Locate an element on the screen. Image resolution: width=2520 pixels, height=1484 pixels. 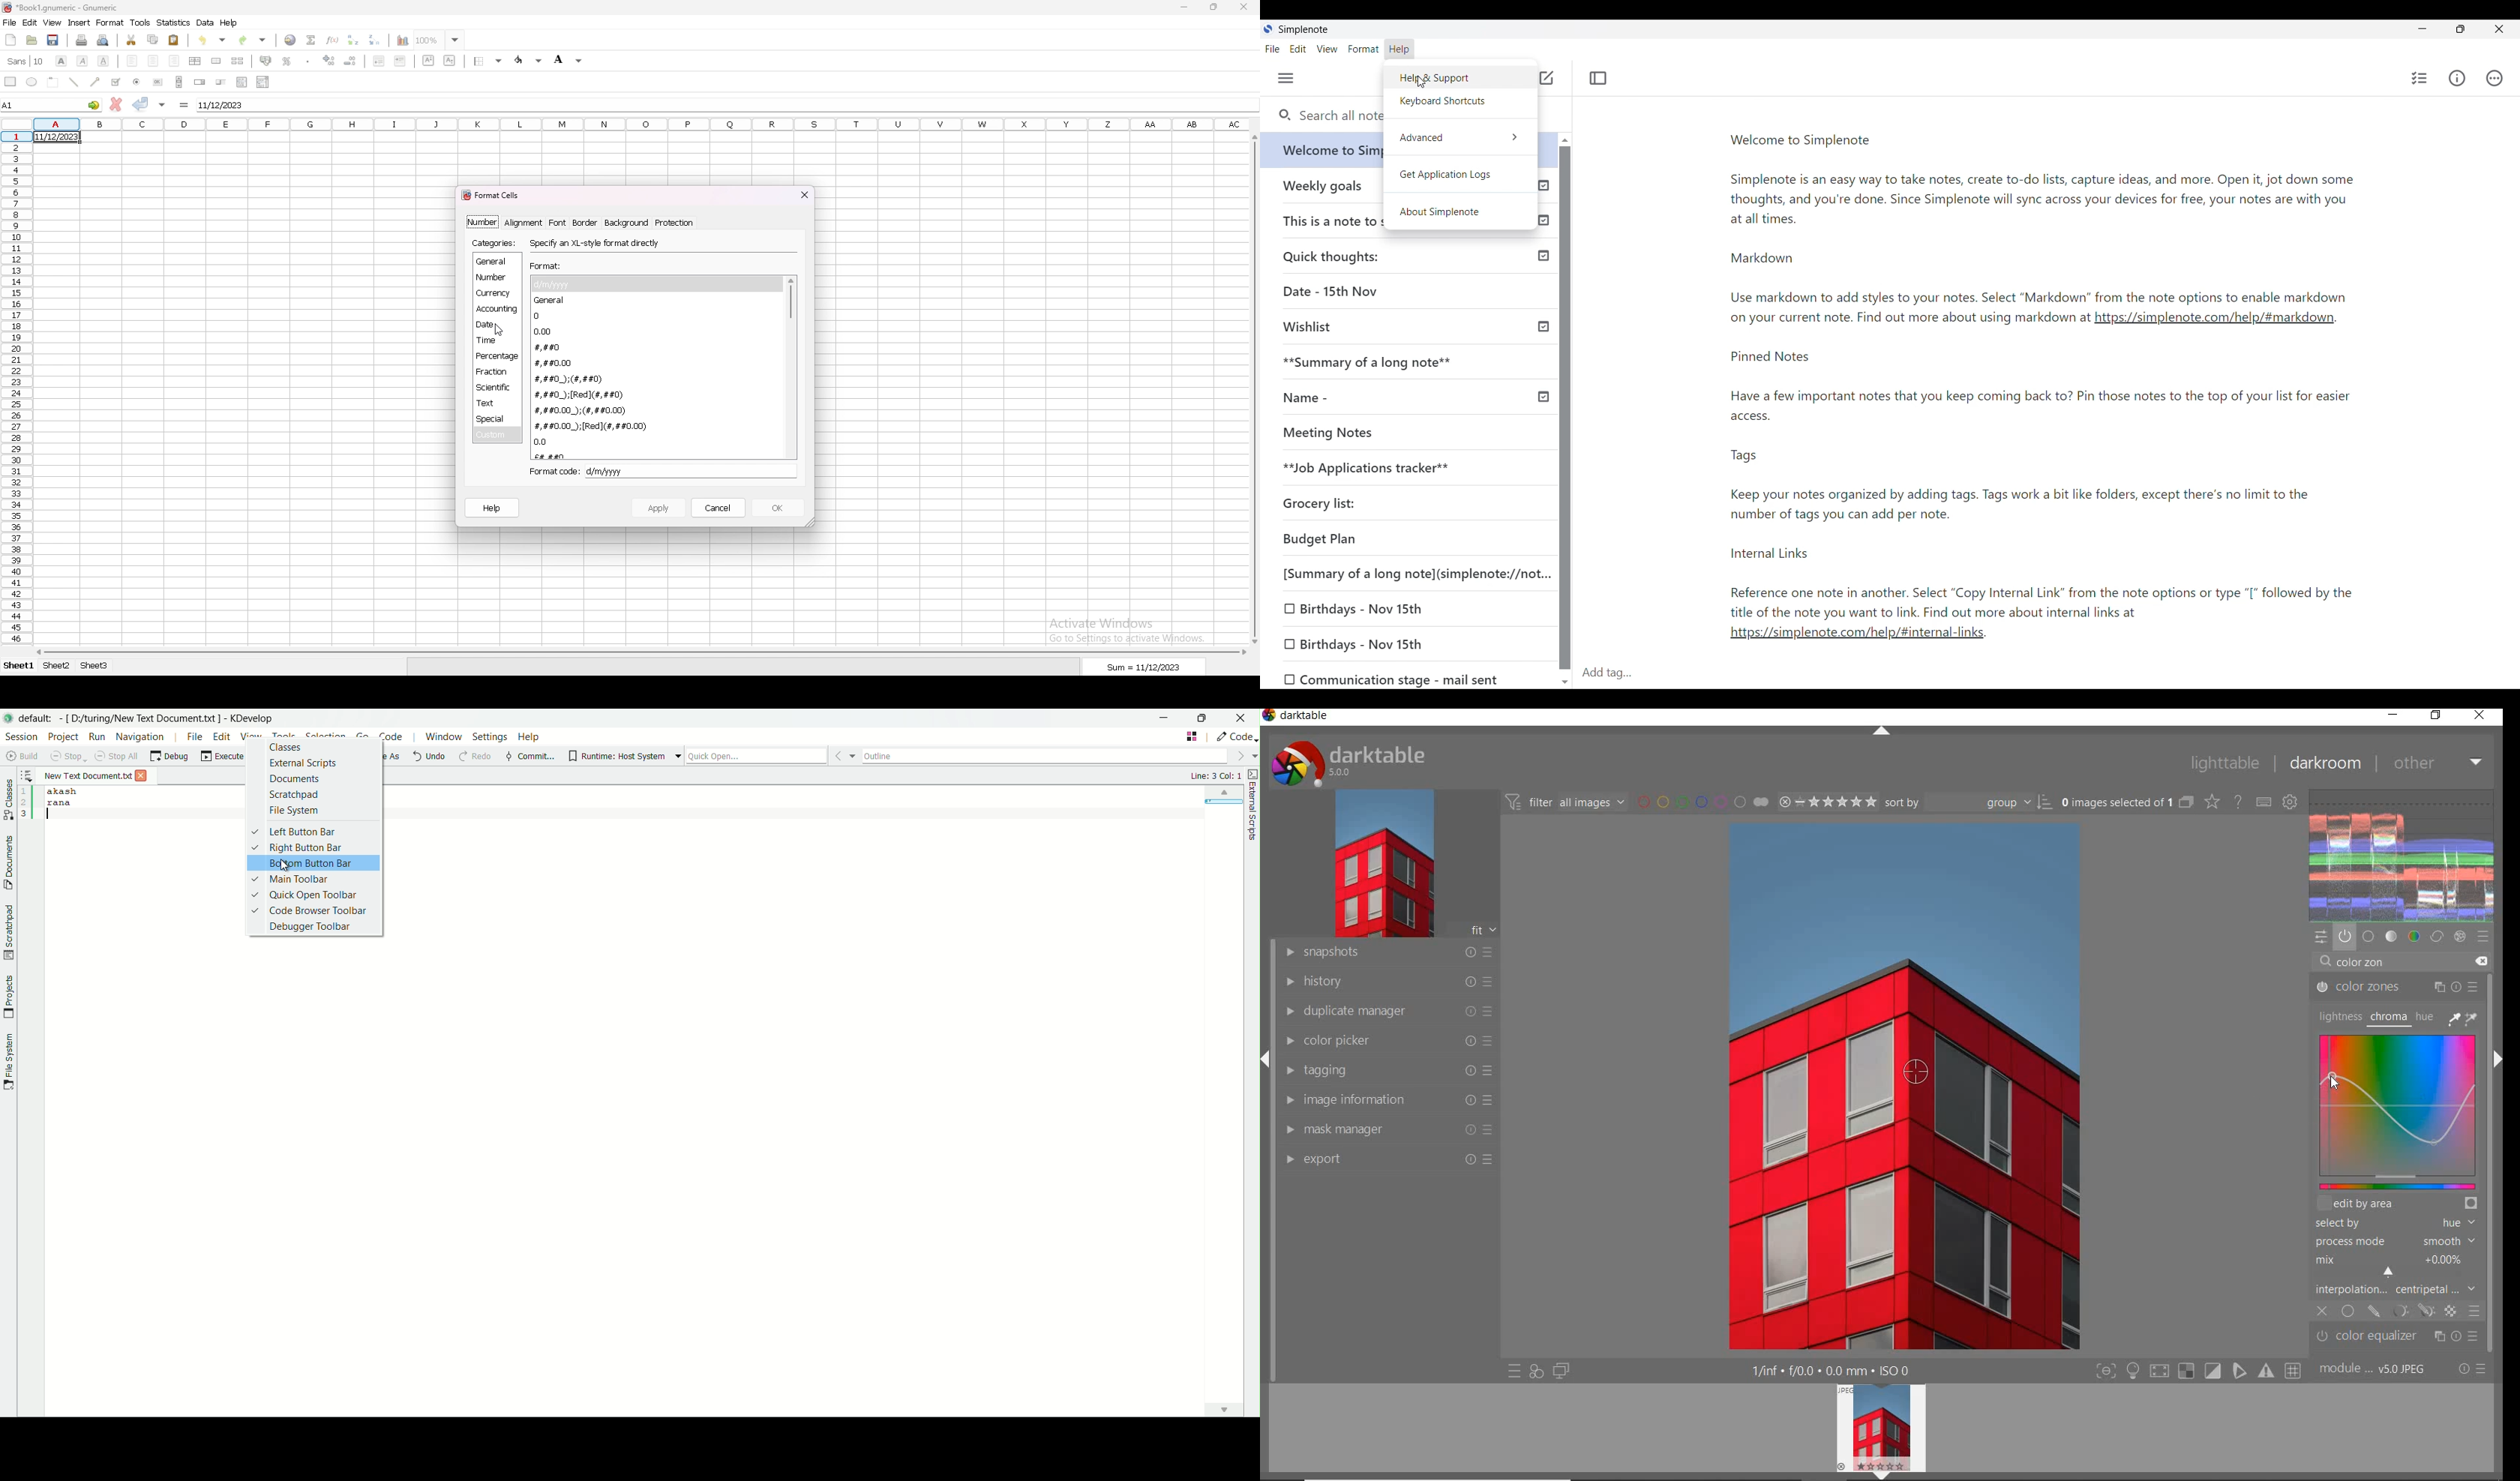
scroll bar is located at coordinates (642, 653).